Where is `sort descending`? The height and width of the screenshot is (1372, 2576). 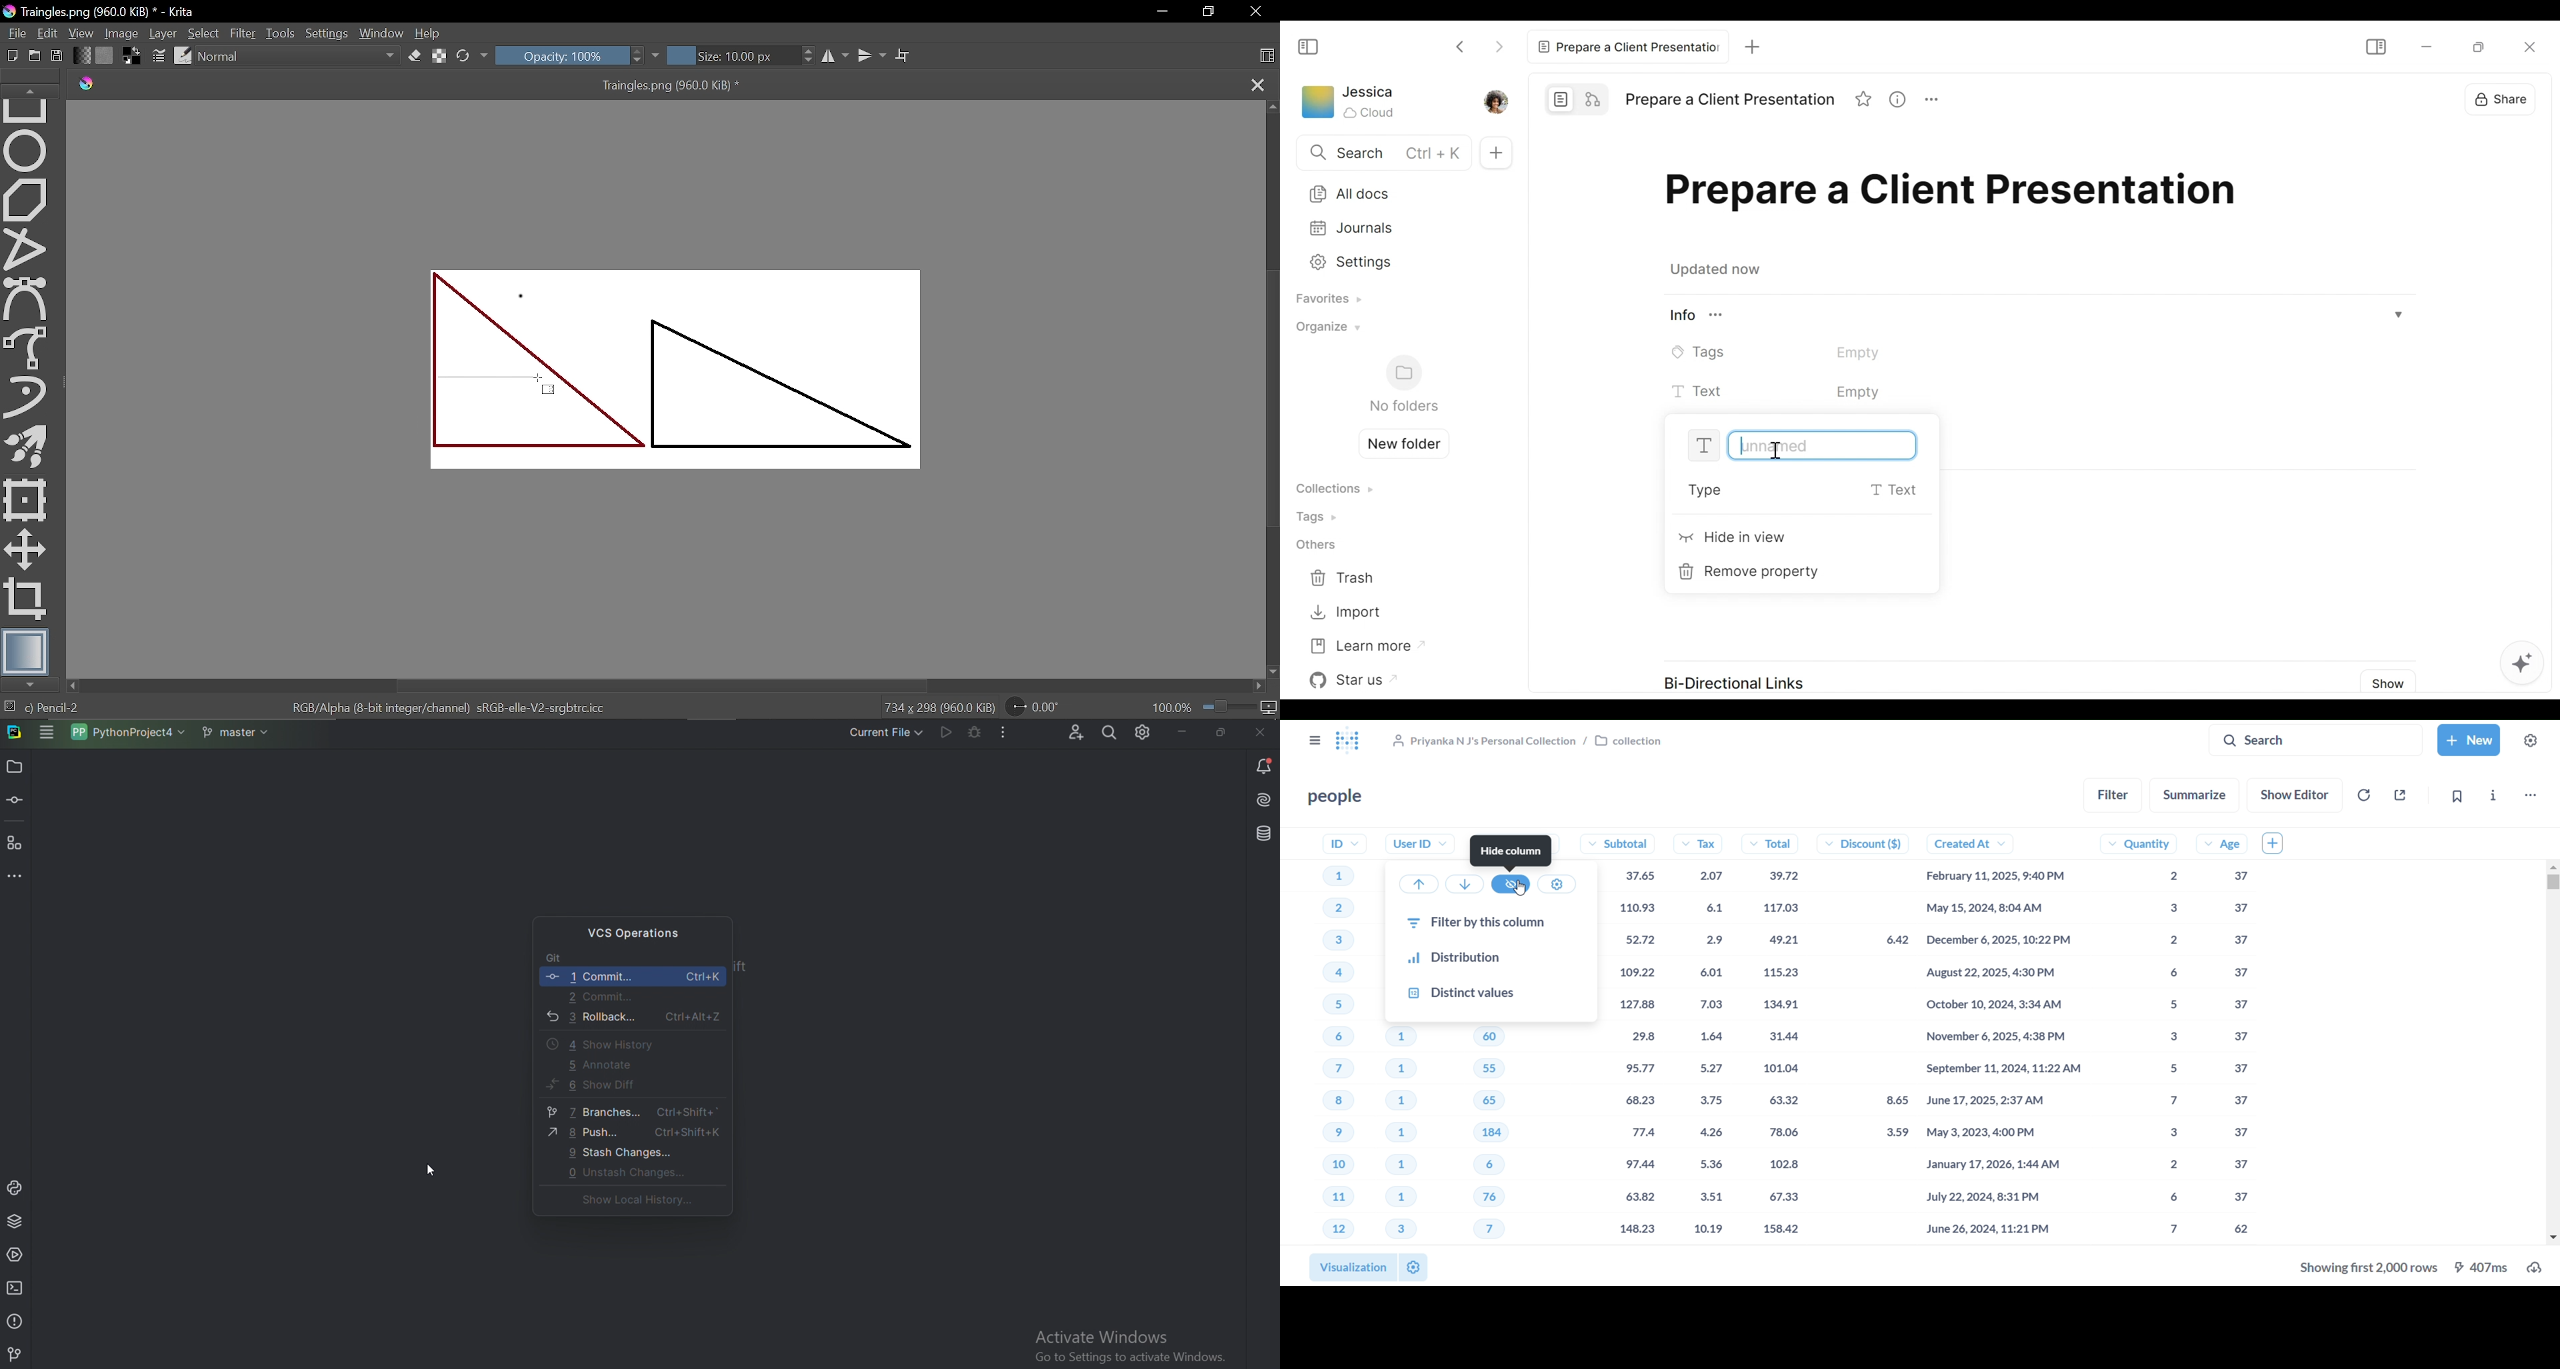
sort descending is located at coordinates (1465, 883).